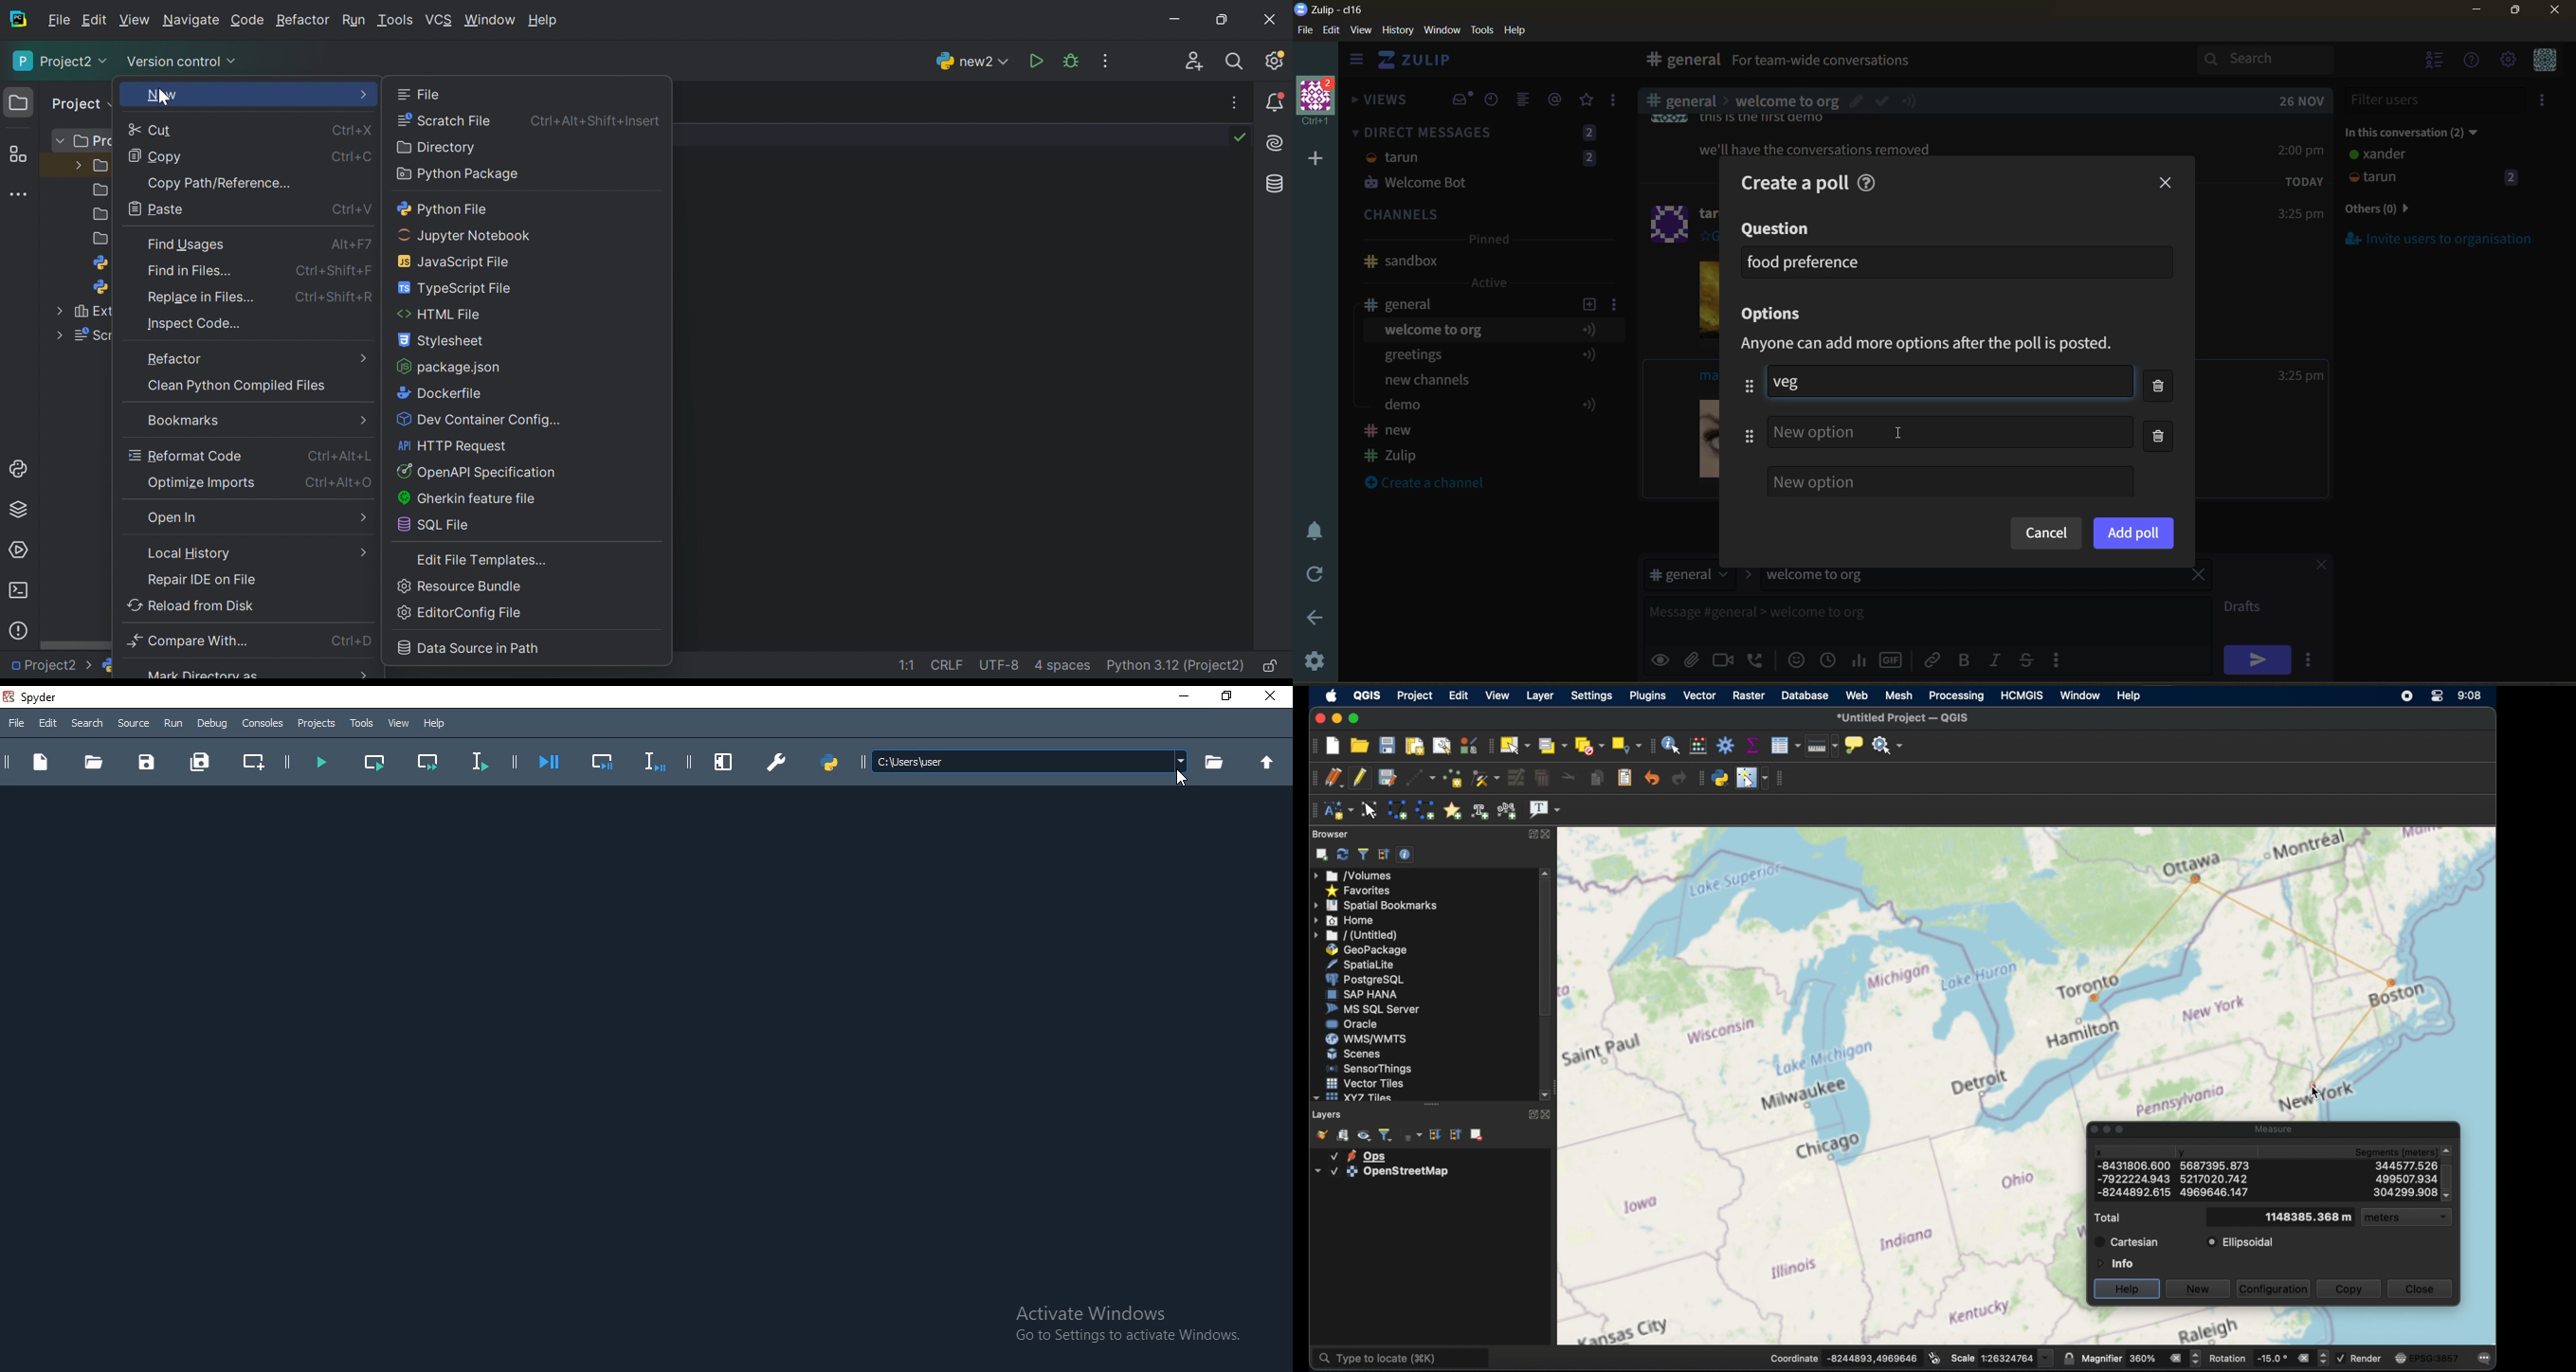 The image size is (2576, 1372). What do you see at coordinates (2131, 1165) in the screenshot?
I see `x` at bounding box center [2131, 1165].